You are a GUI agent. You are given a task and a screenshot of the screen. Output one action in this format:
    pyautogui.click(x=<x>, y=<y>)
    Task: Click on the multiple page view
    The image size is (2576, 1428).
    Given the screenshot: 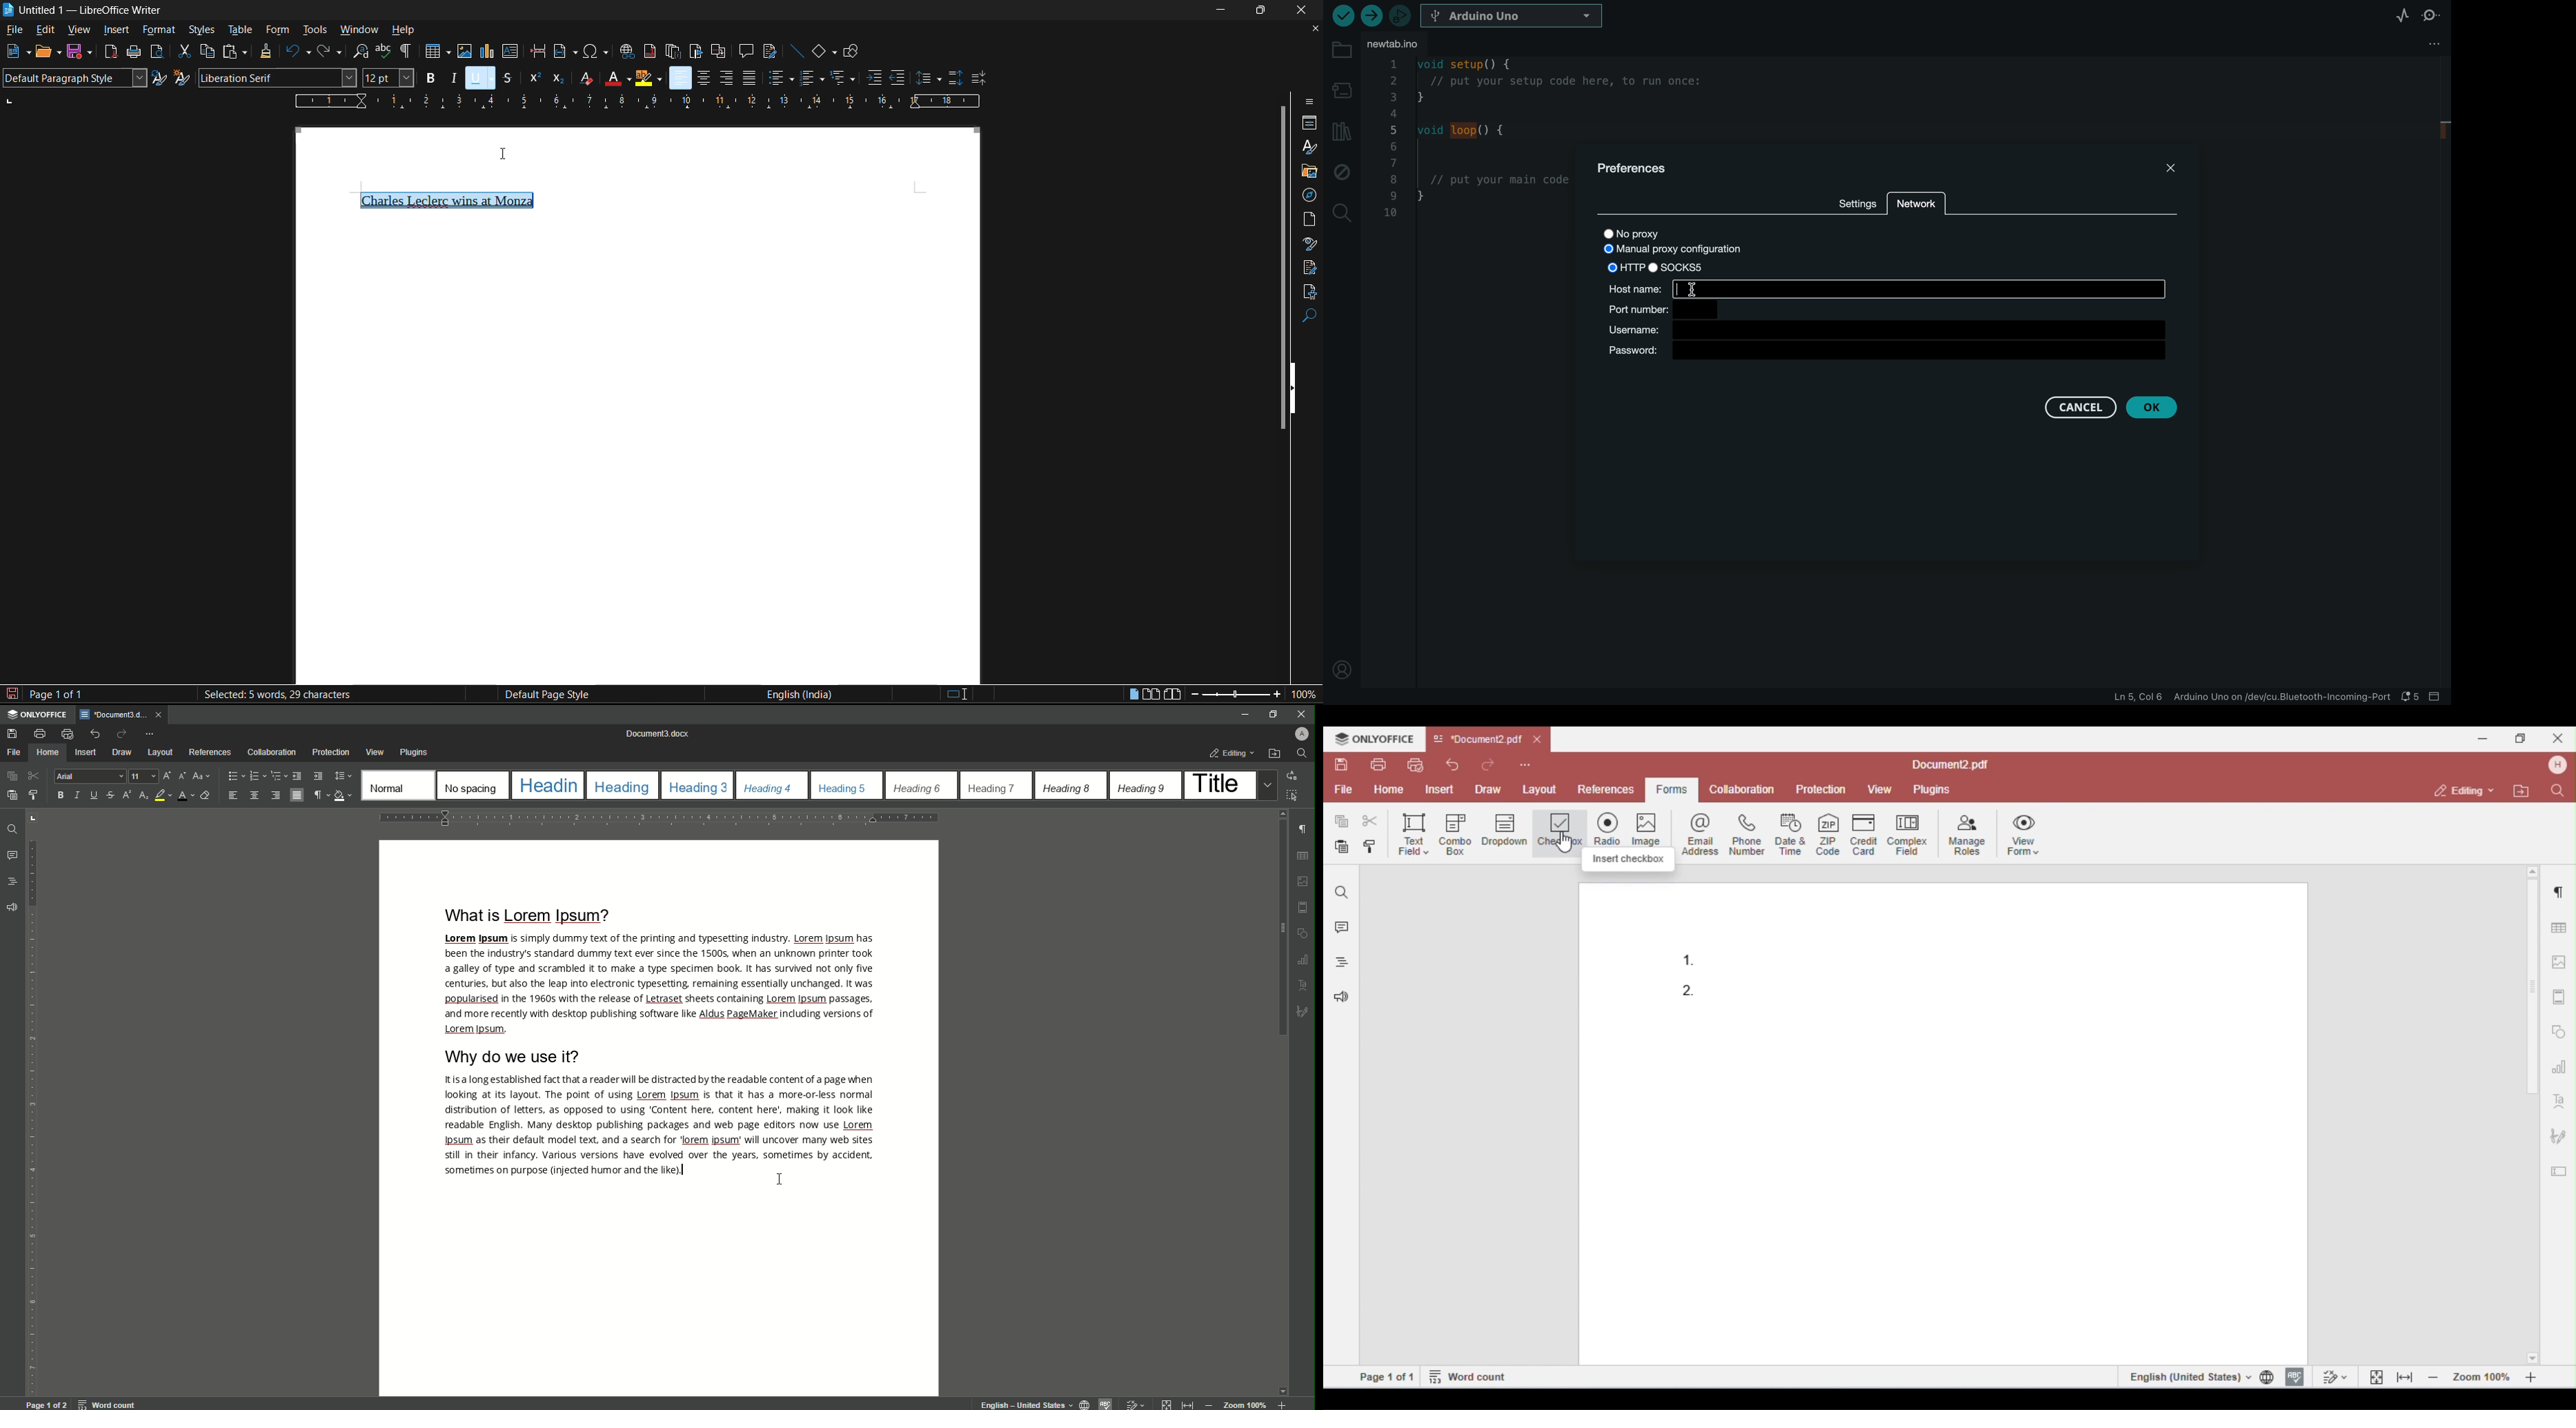 What is the action you would take?
    pyautogui.click(x=1151, y=694)
    